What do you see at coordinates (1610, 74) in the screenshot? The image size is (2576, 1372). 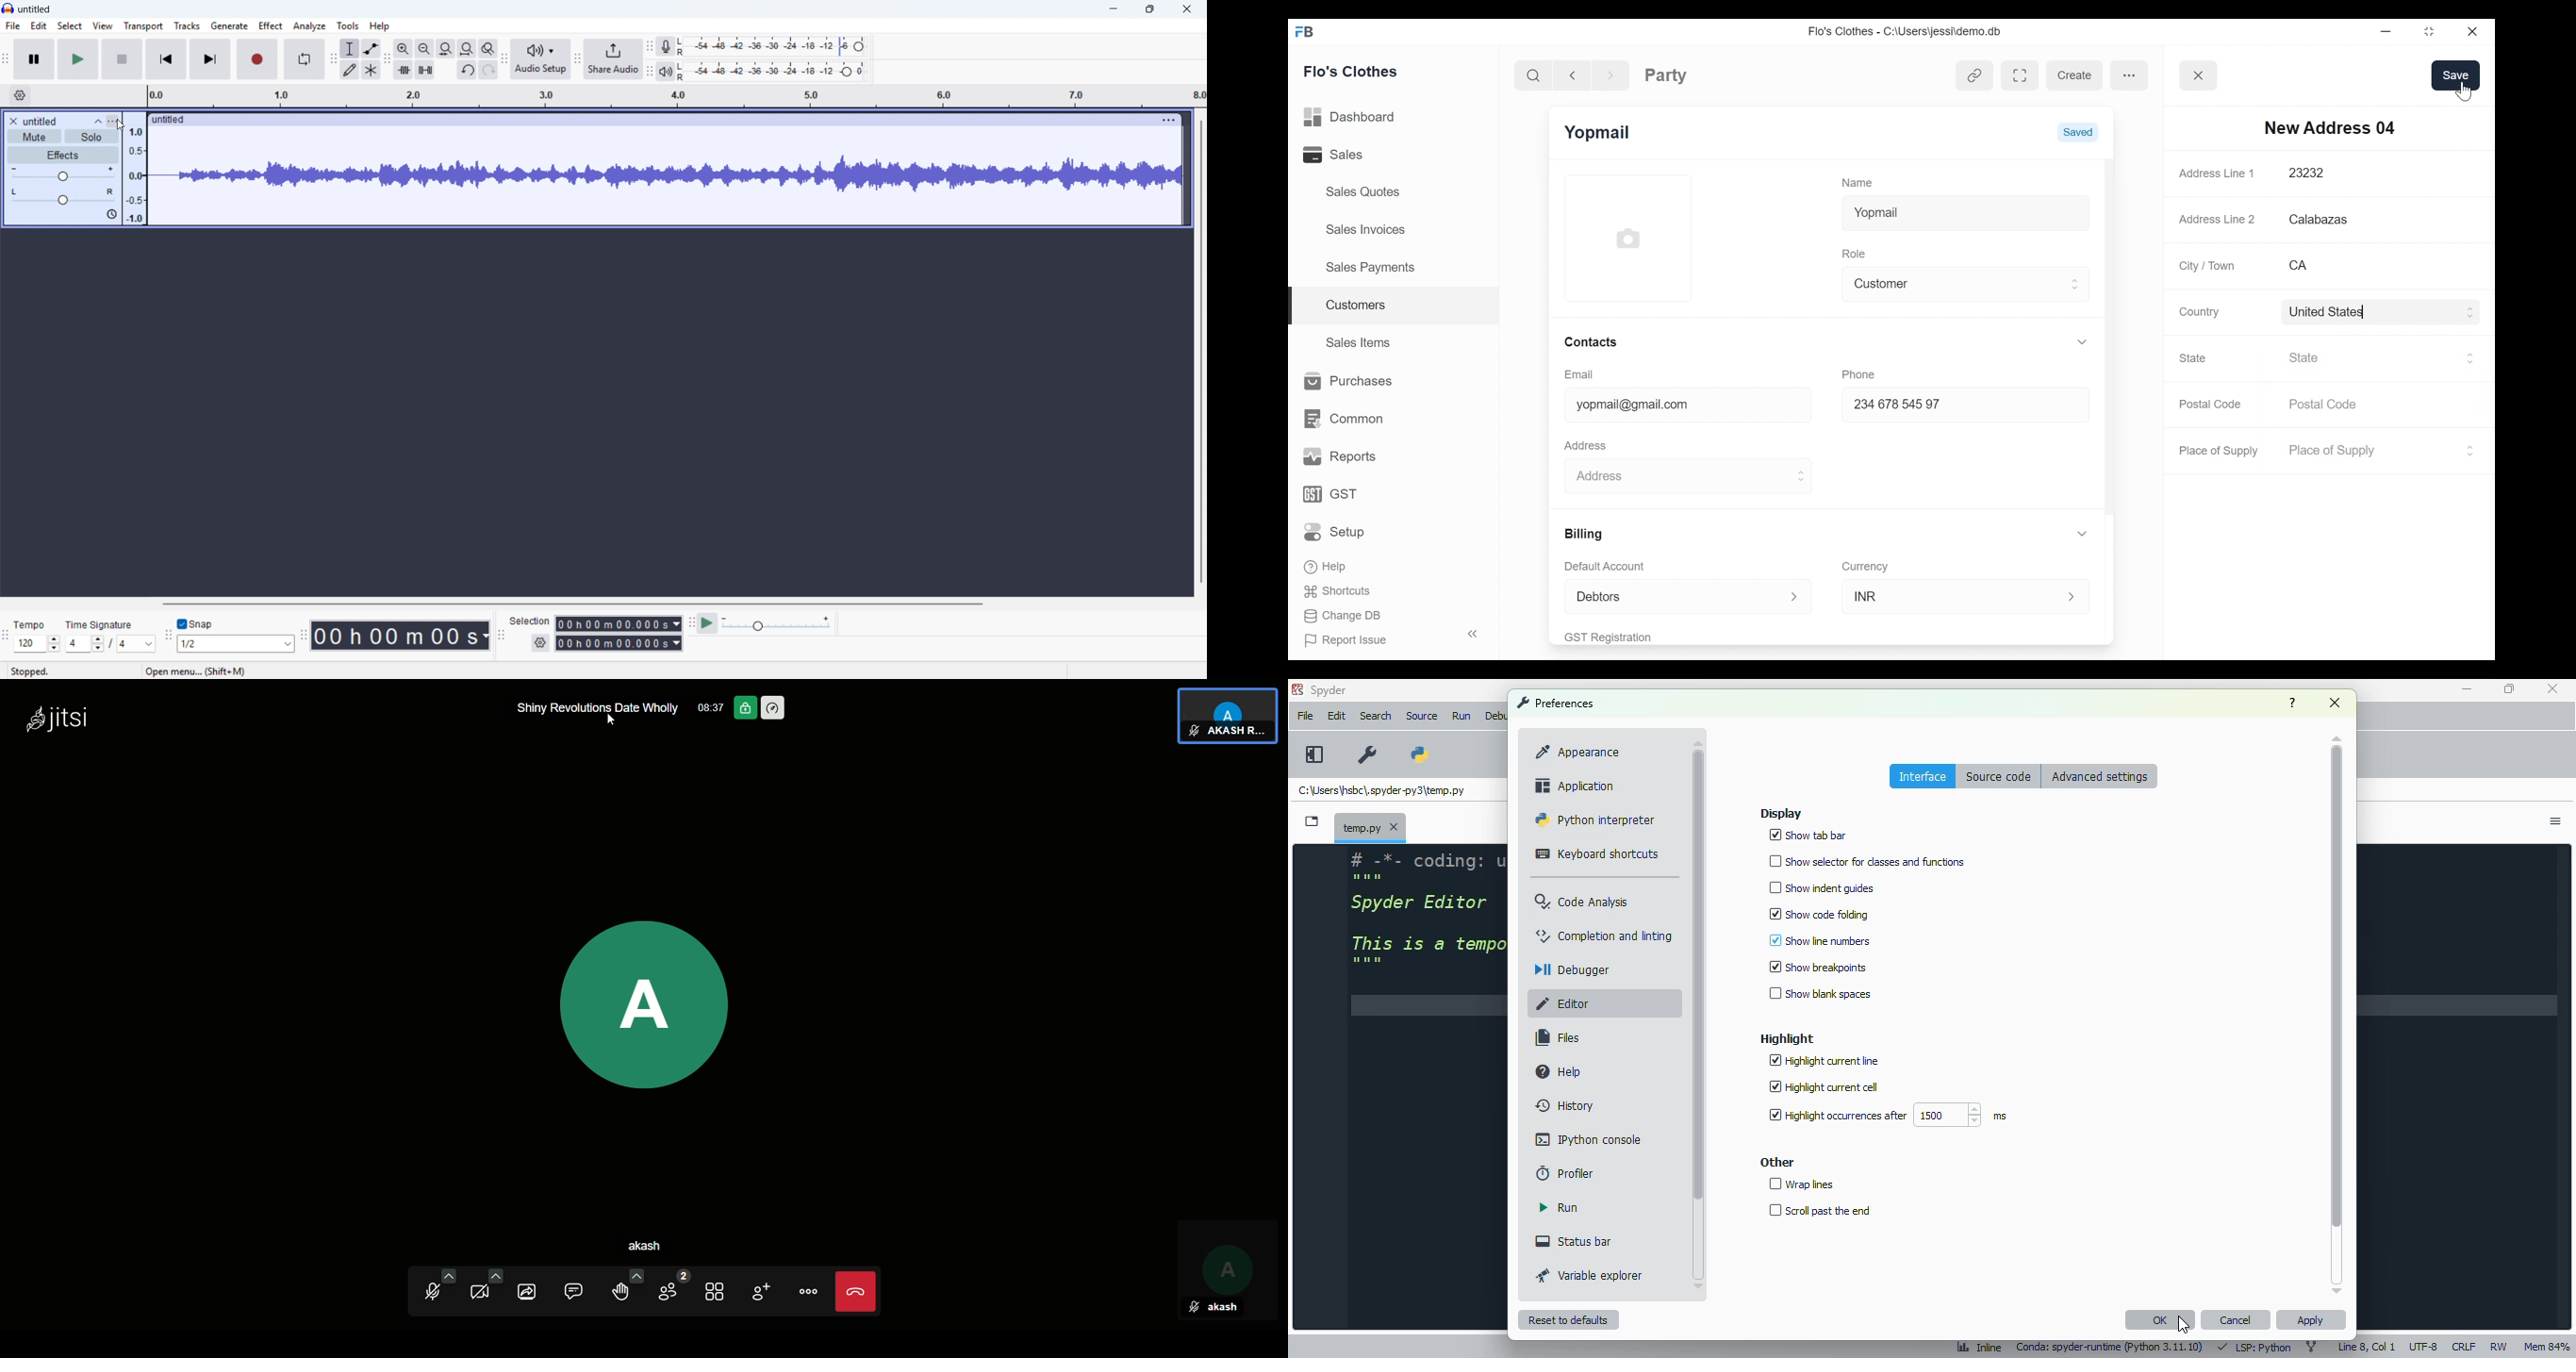 I see `Navigate Forward` at bounding box center [1610, 74].